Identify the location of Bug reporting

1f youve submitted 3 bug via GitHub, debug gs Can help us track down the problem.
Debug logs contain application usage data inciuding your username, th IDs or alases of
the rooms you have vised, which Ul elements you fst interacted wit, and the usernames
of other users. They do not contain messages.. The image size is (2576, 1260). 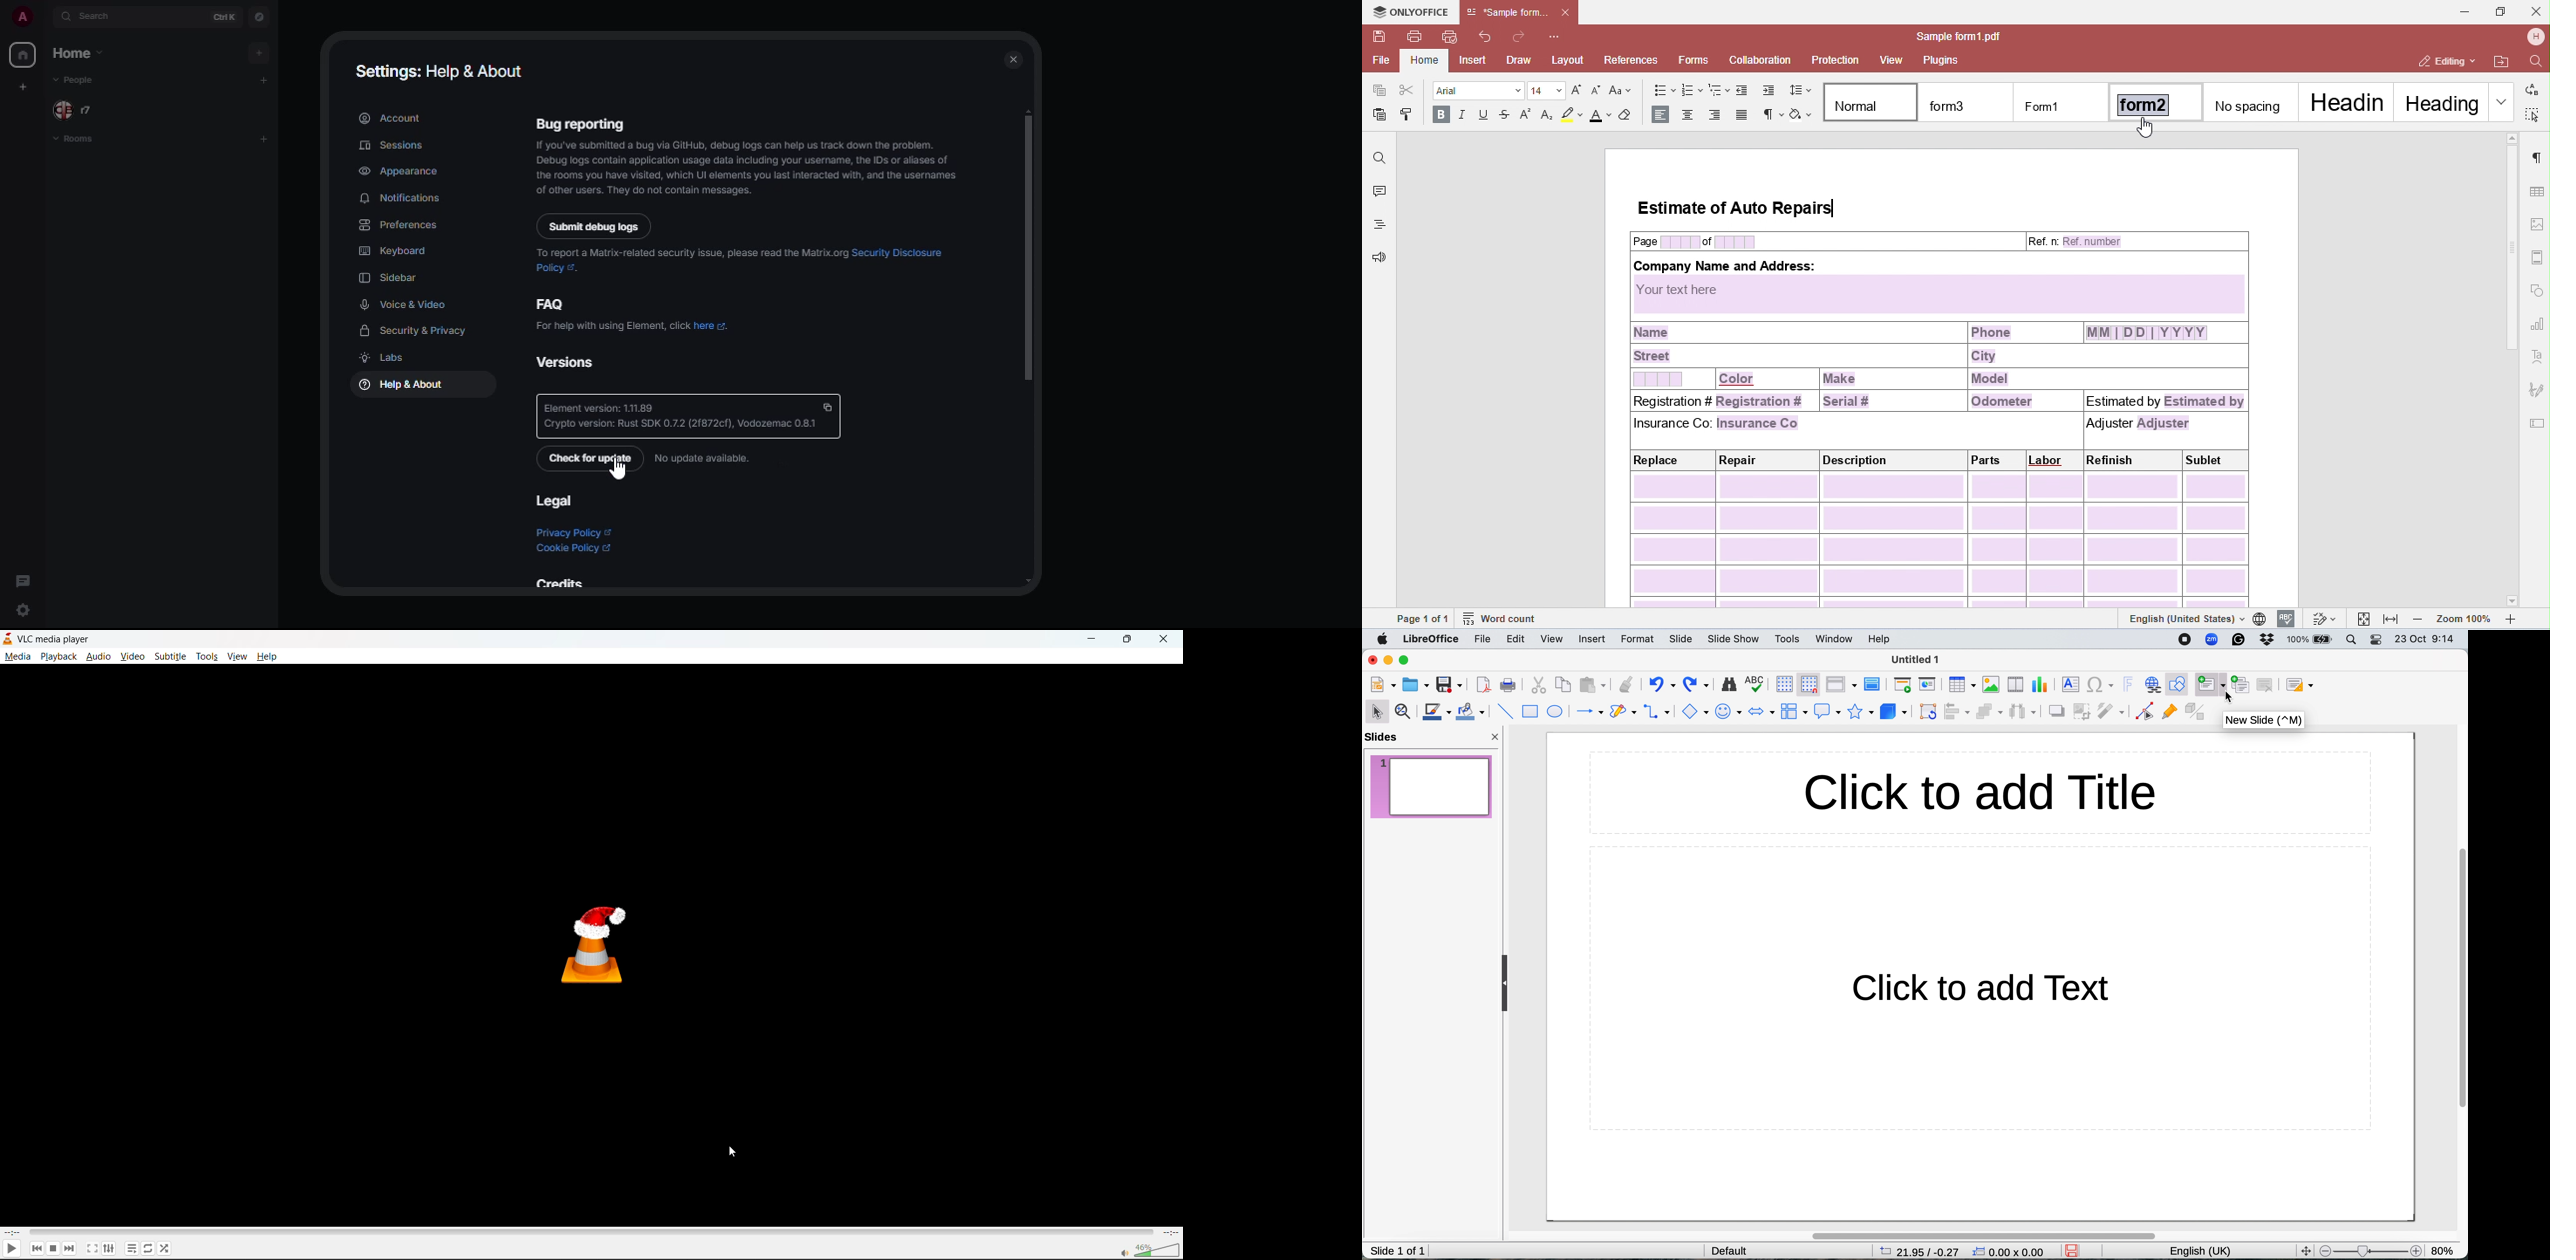
(745, 160).